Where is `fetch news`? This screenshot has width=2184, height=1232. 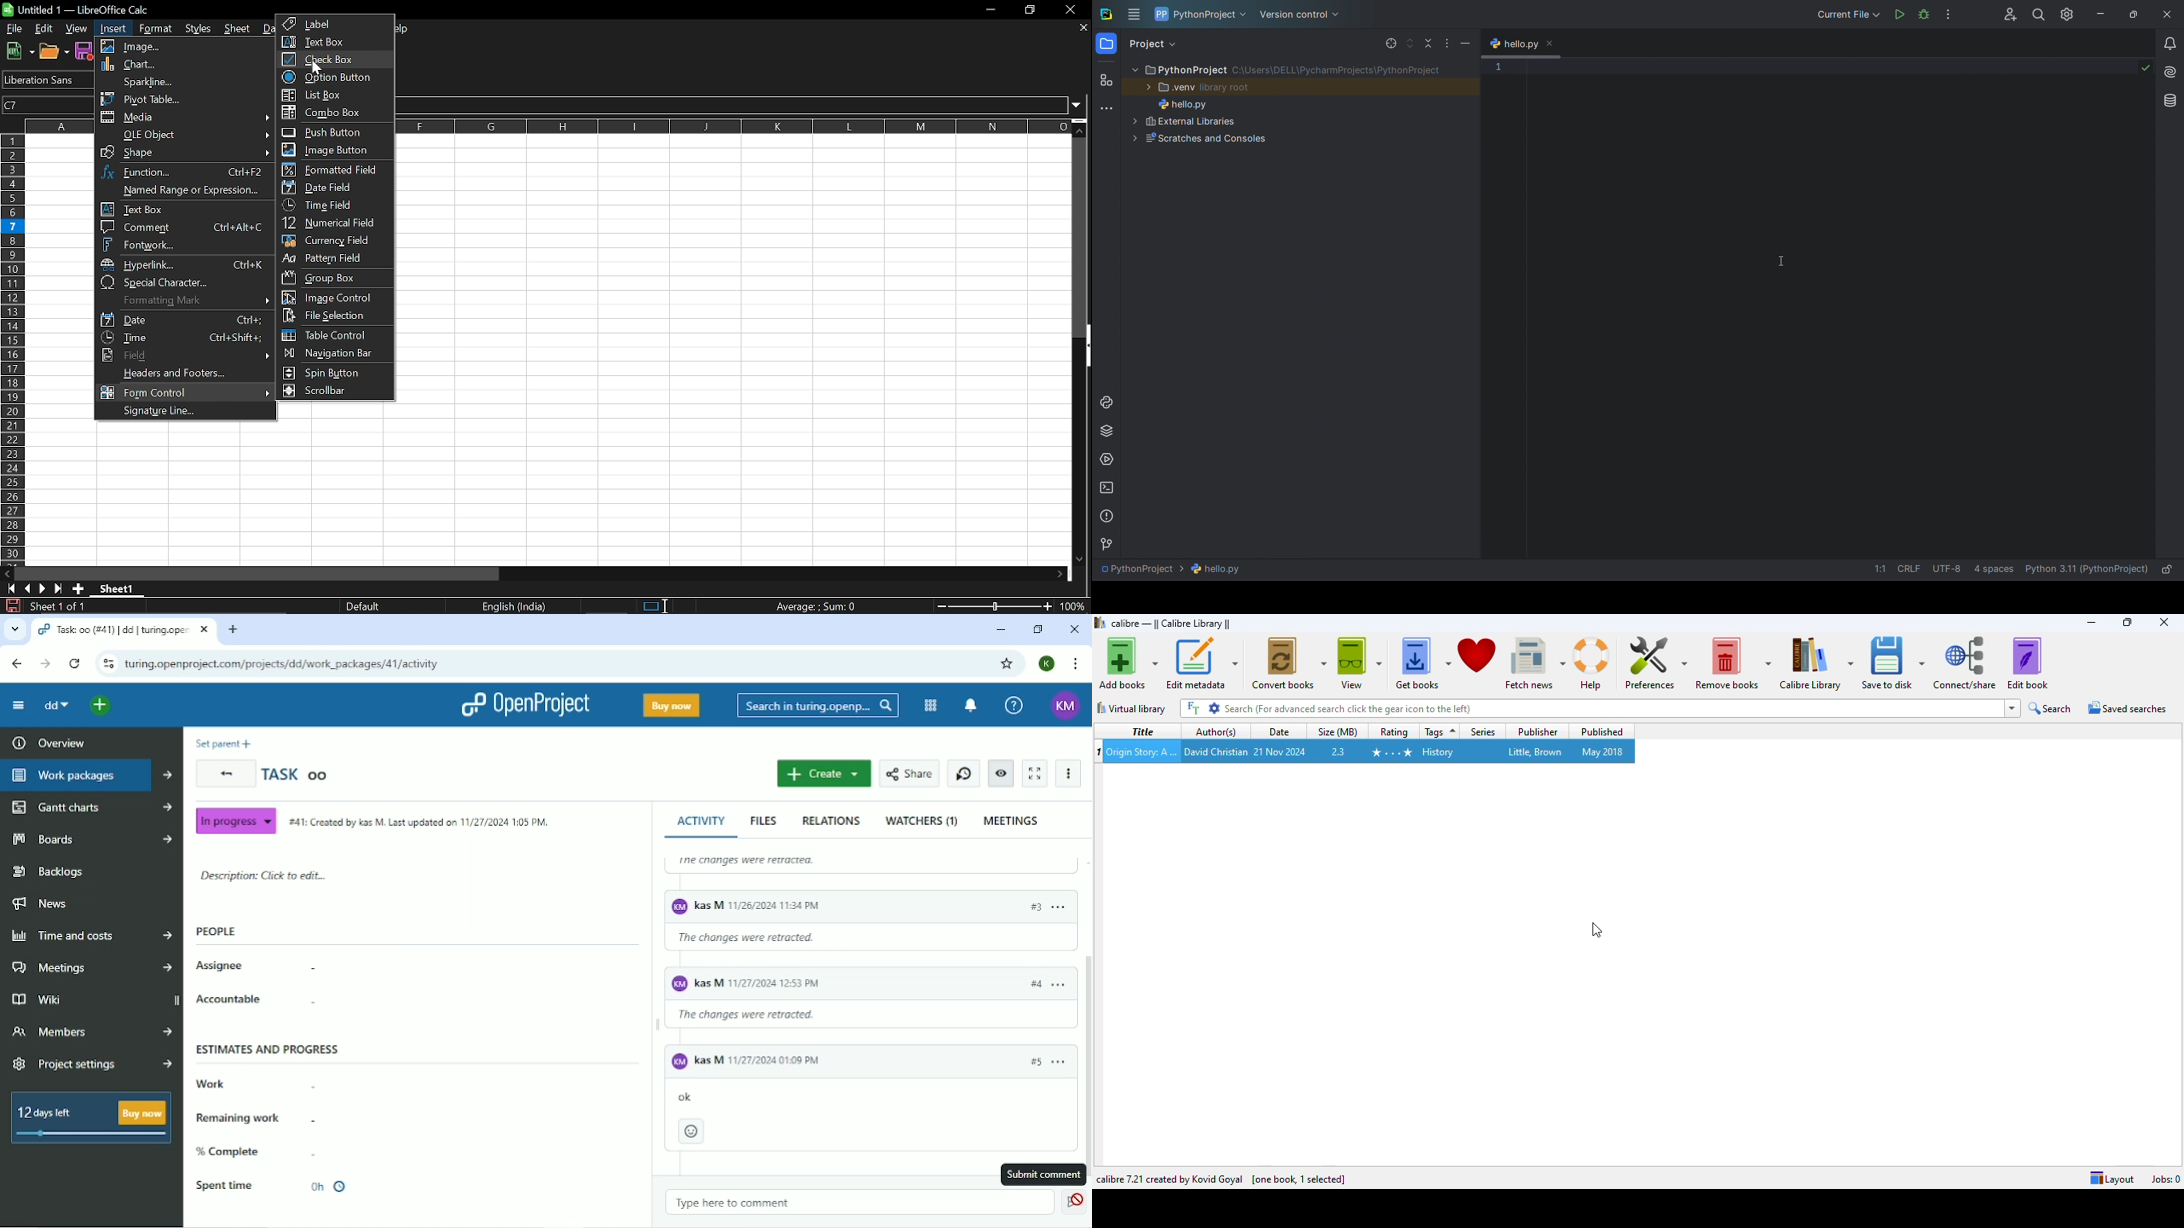
fetch news is located at coordinates (1536, 660).